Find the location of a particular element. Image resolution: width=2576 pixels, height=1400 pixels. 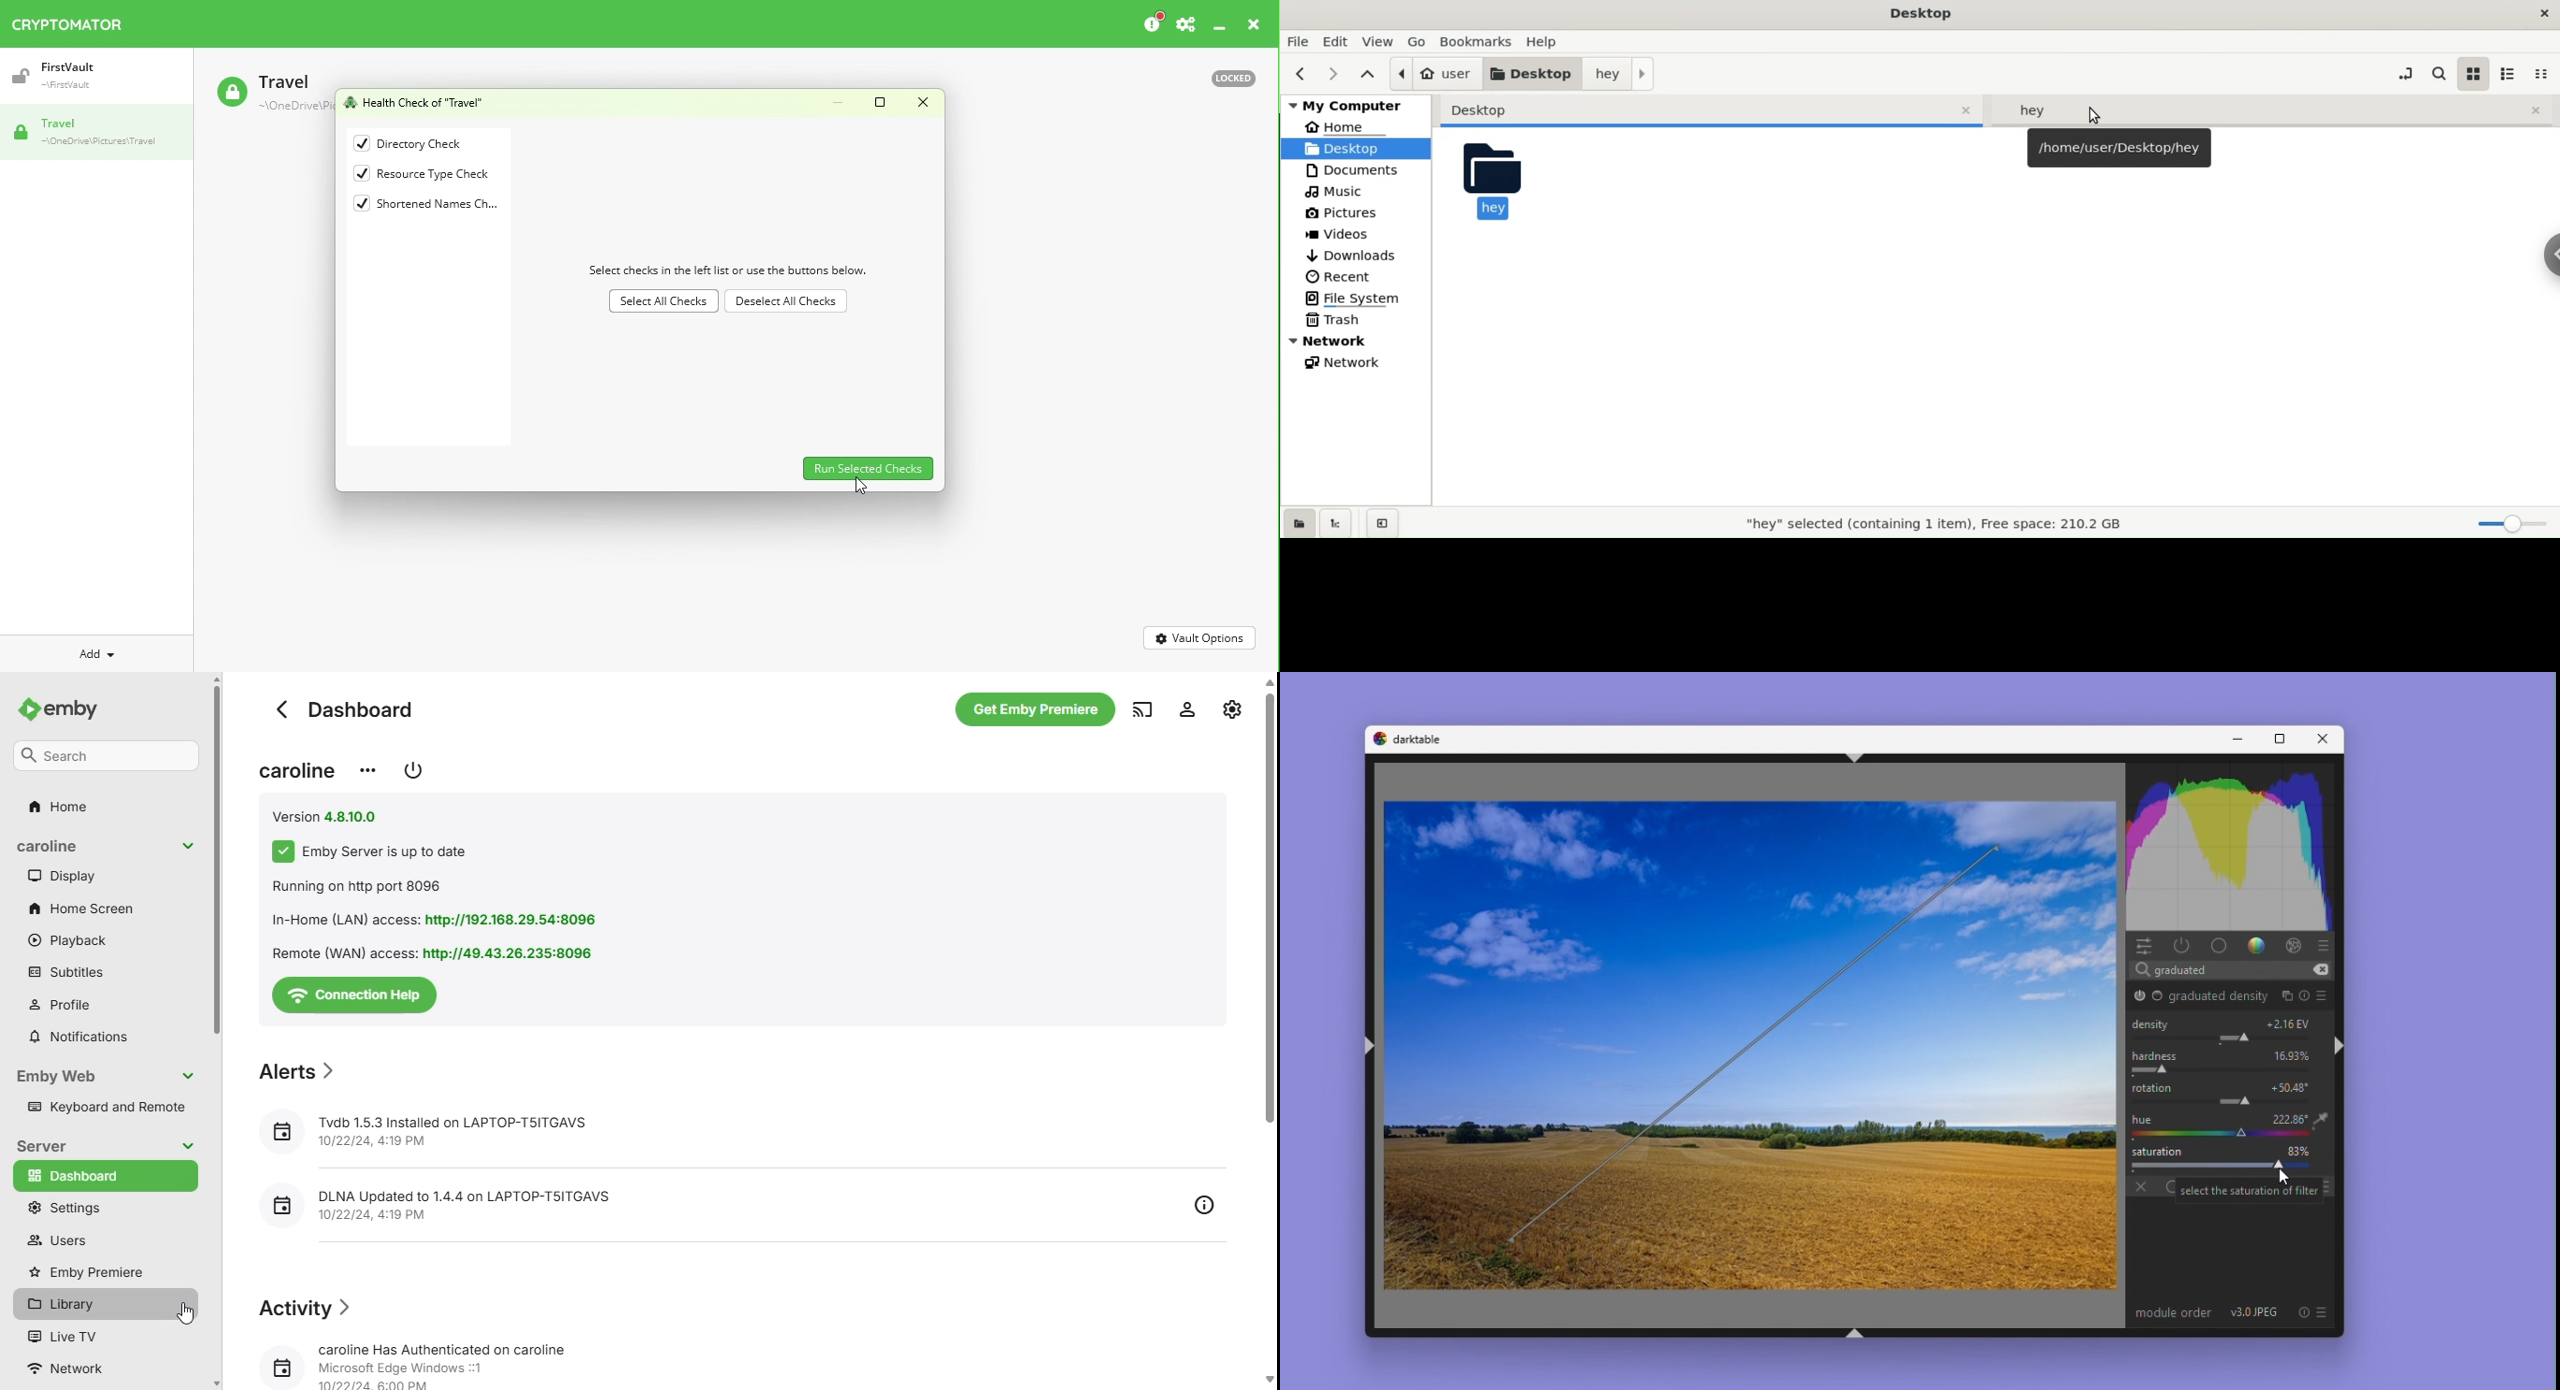

parent folder is located at coordinates (1366, 75).